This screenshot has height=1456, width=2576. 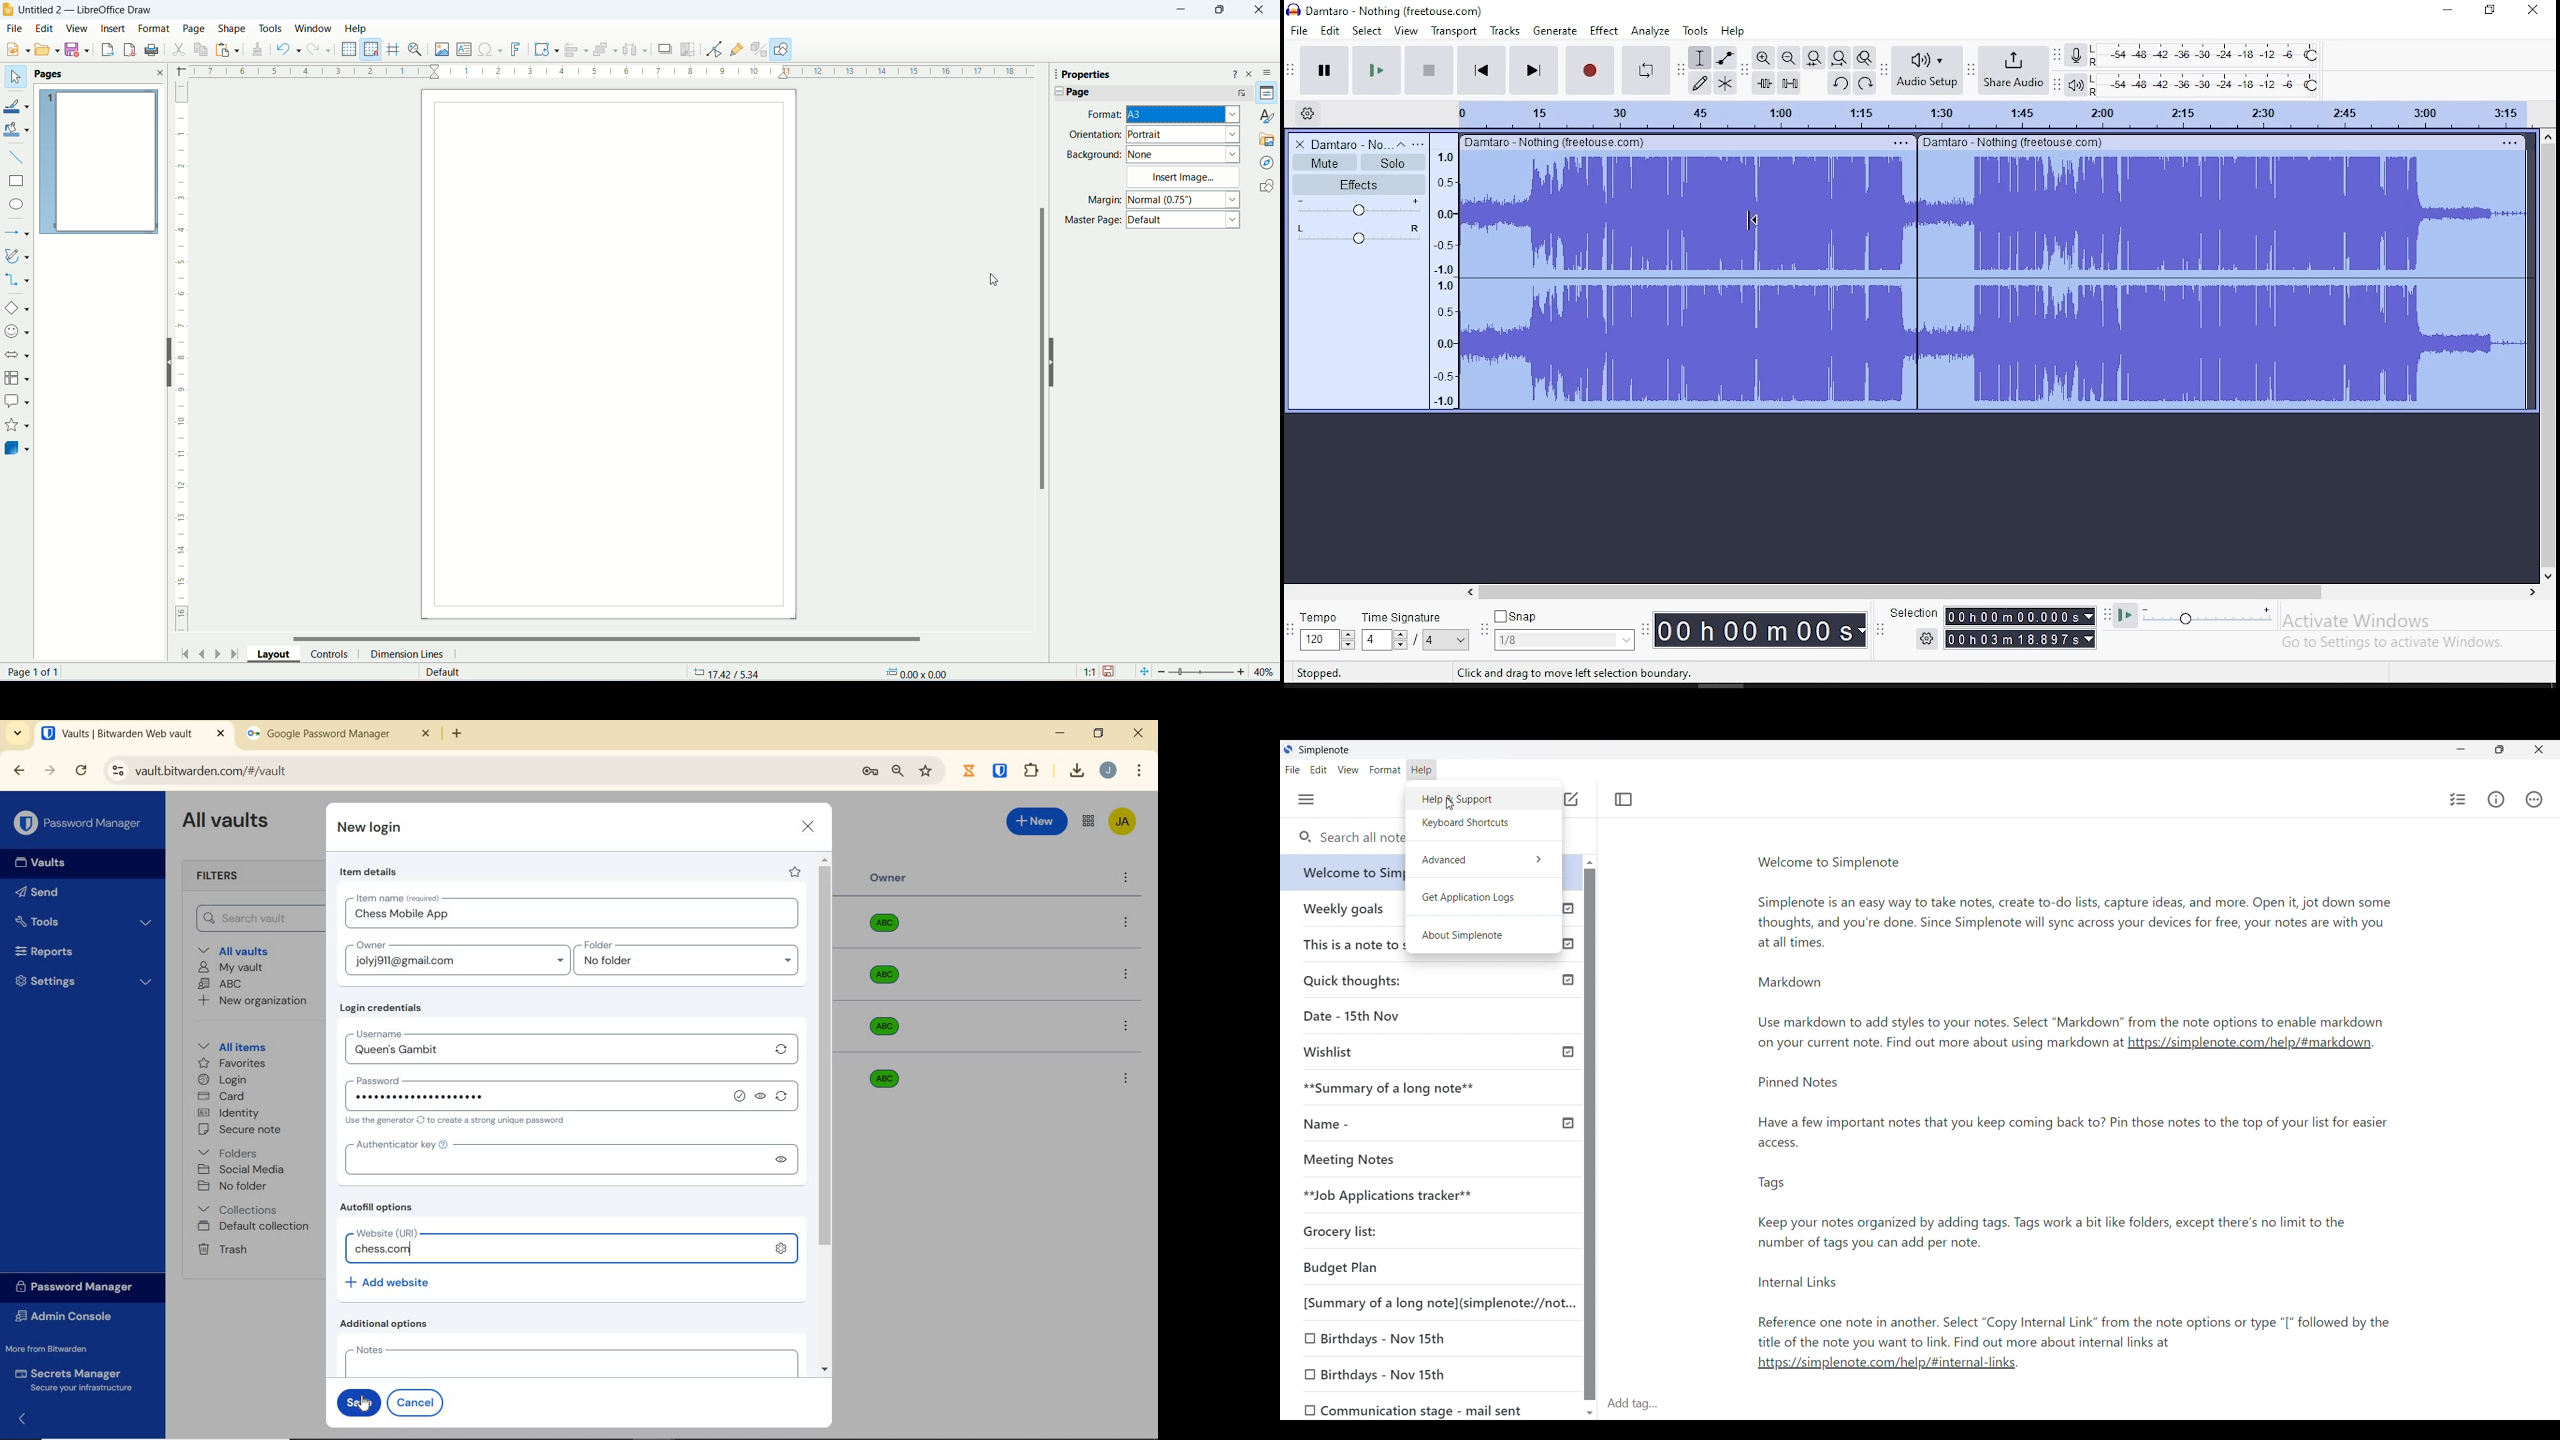 I want to click on recording level, so click(x=2205, y=55).